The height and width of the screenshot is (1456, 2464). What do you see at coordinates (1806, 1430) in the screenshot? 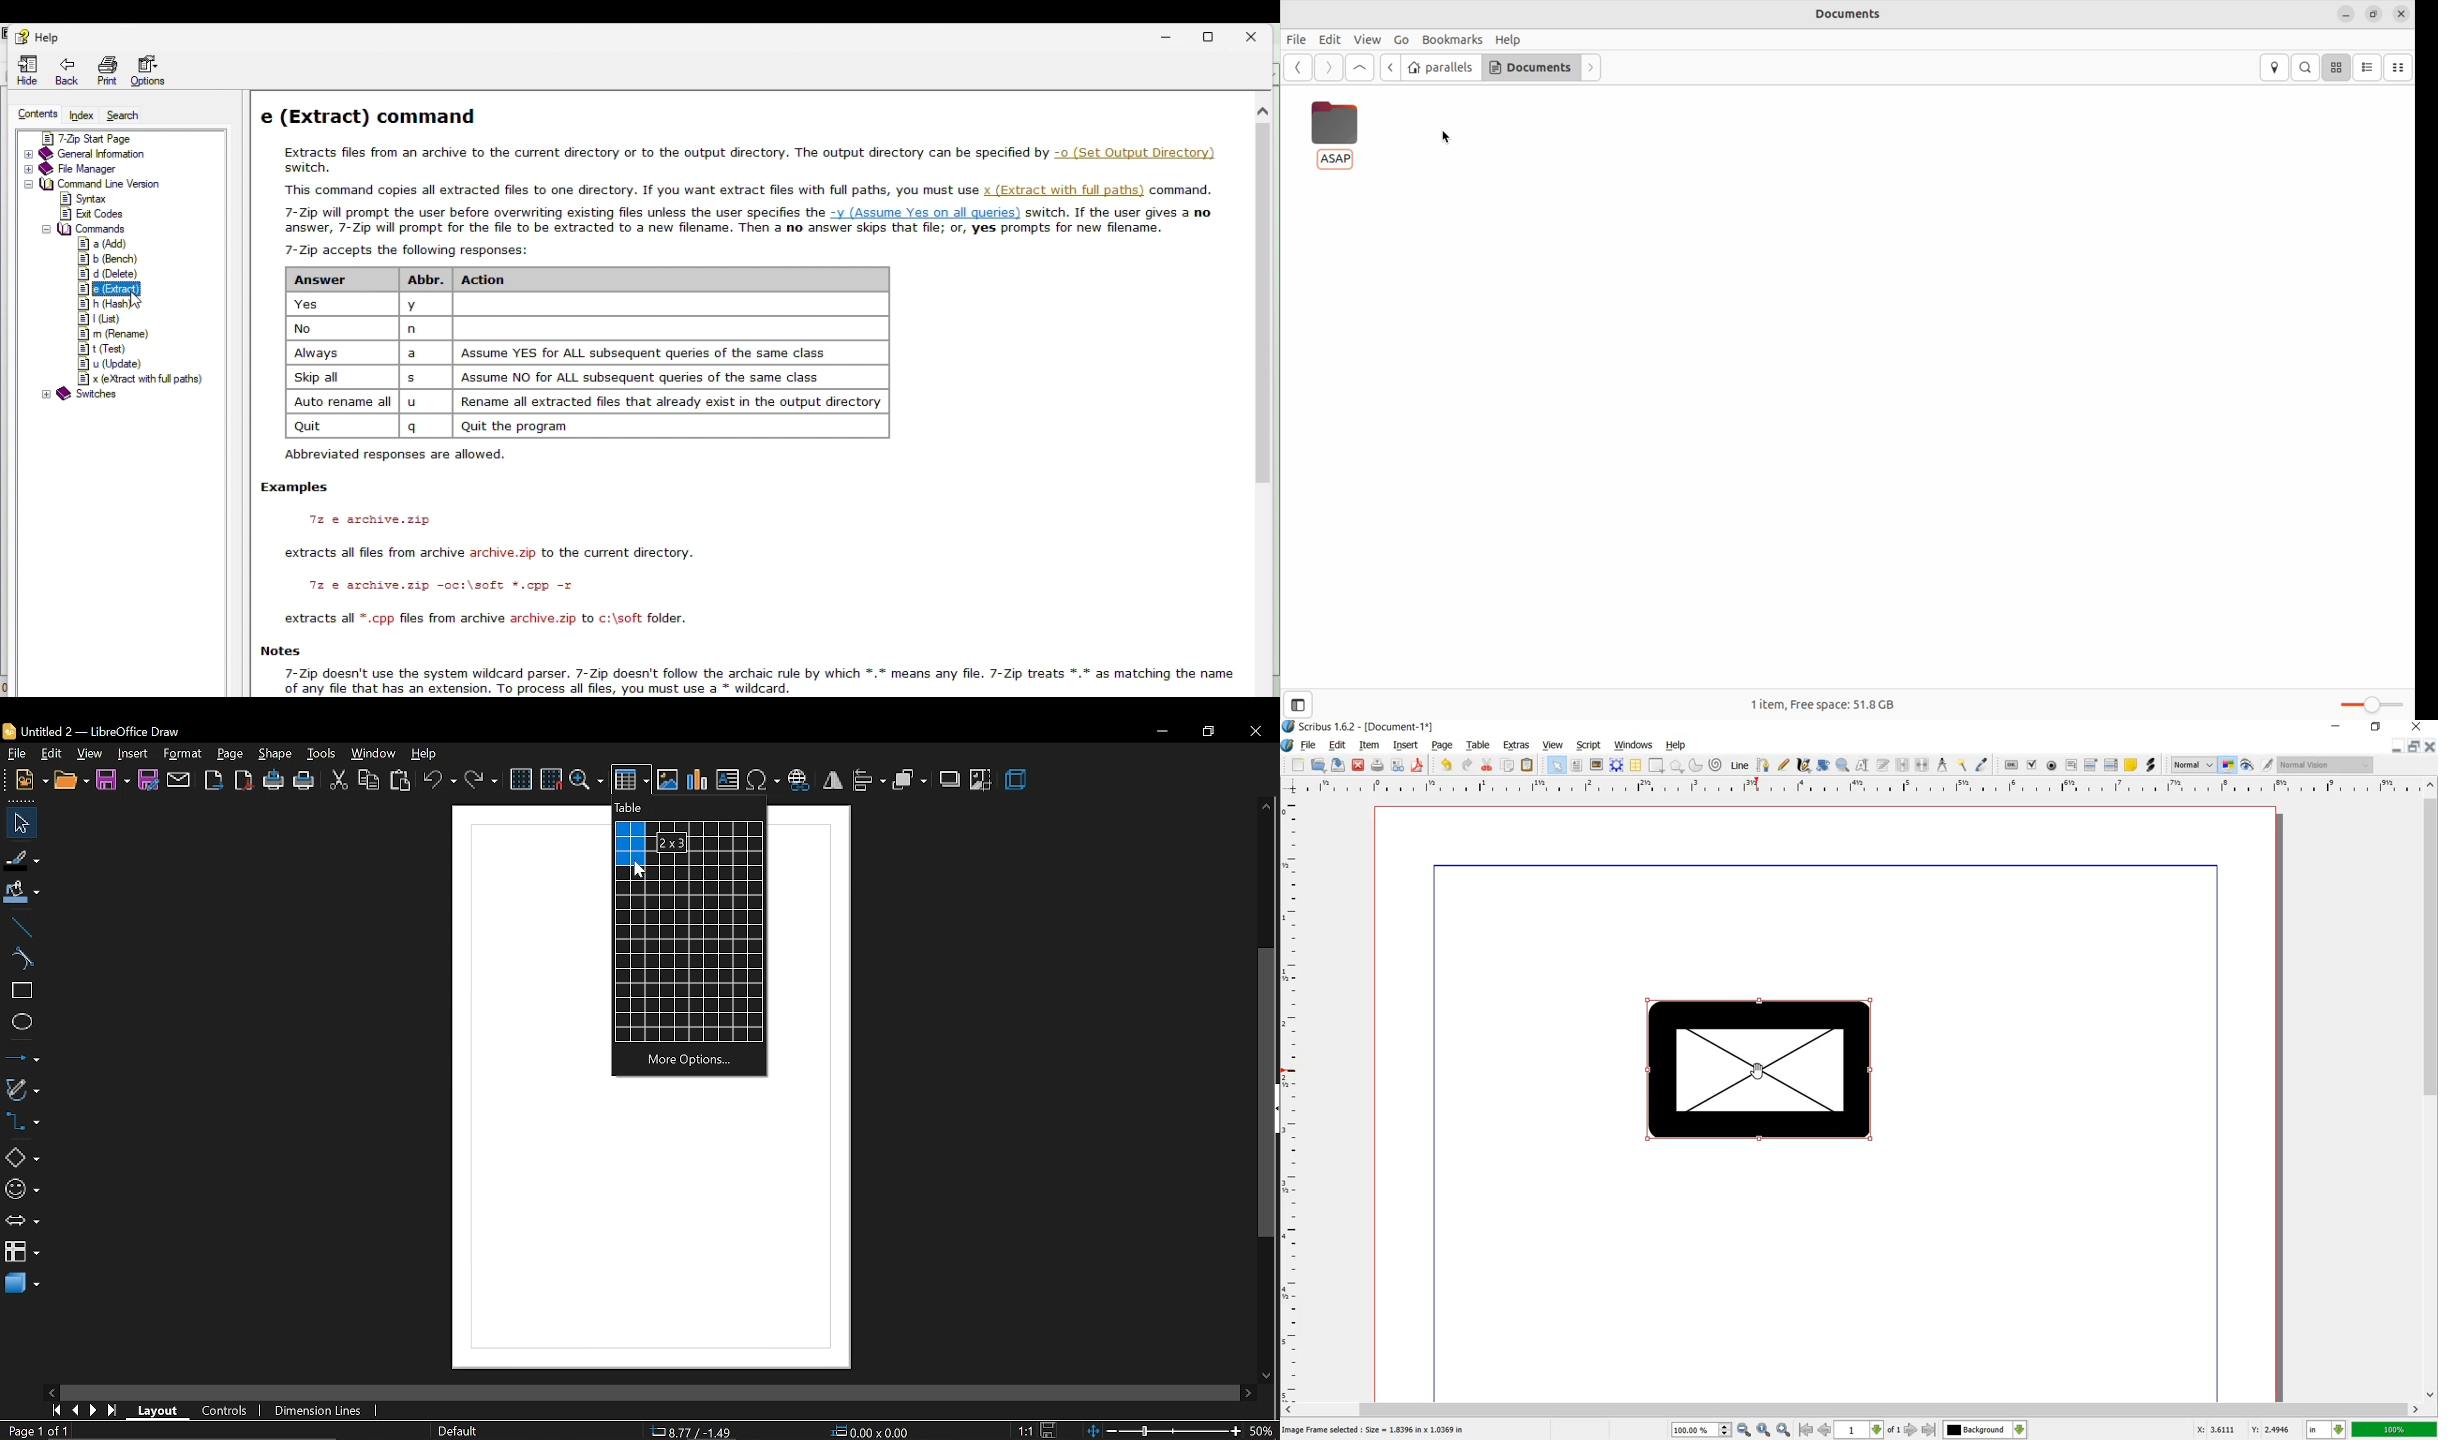
I see `go to antepenultimate page` at bounding box center [1806, 1430].